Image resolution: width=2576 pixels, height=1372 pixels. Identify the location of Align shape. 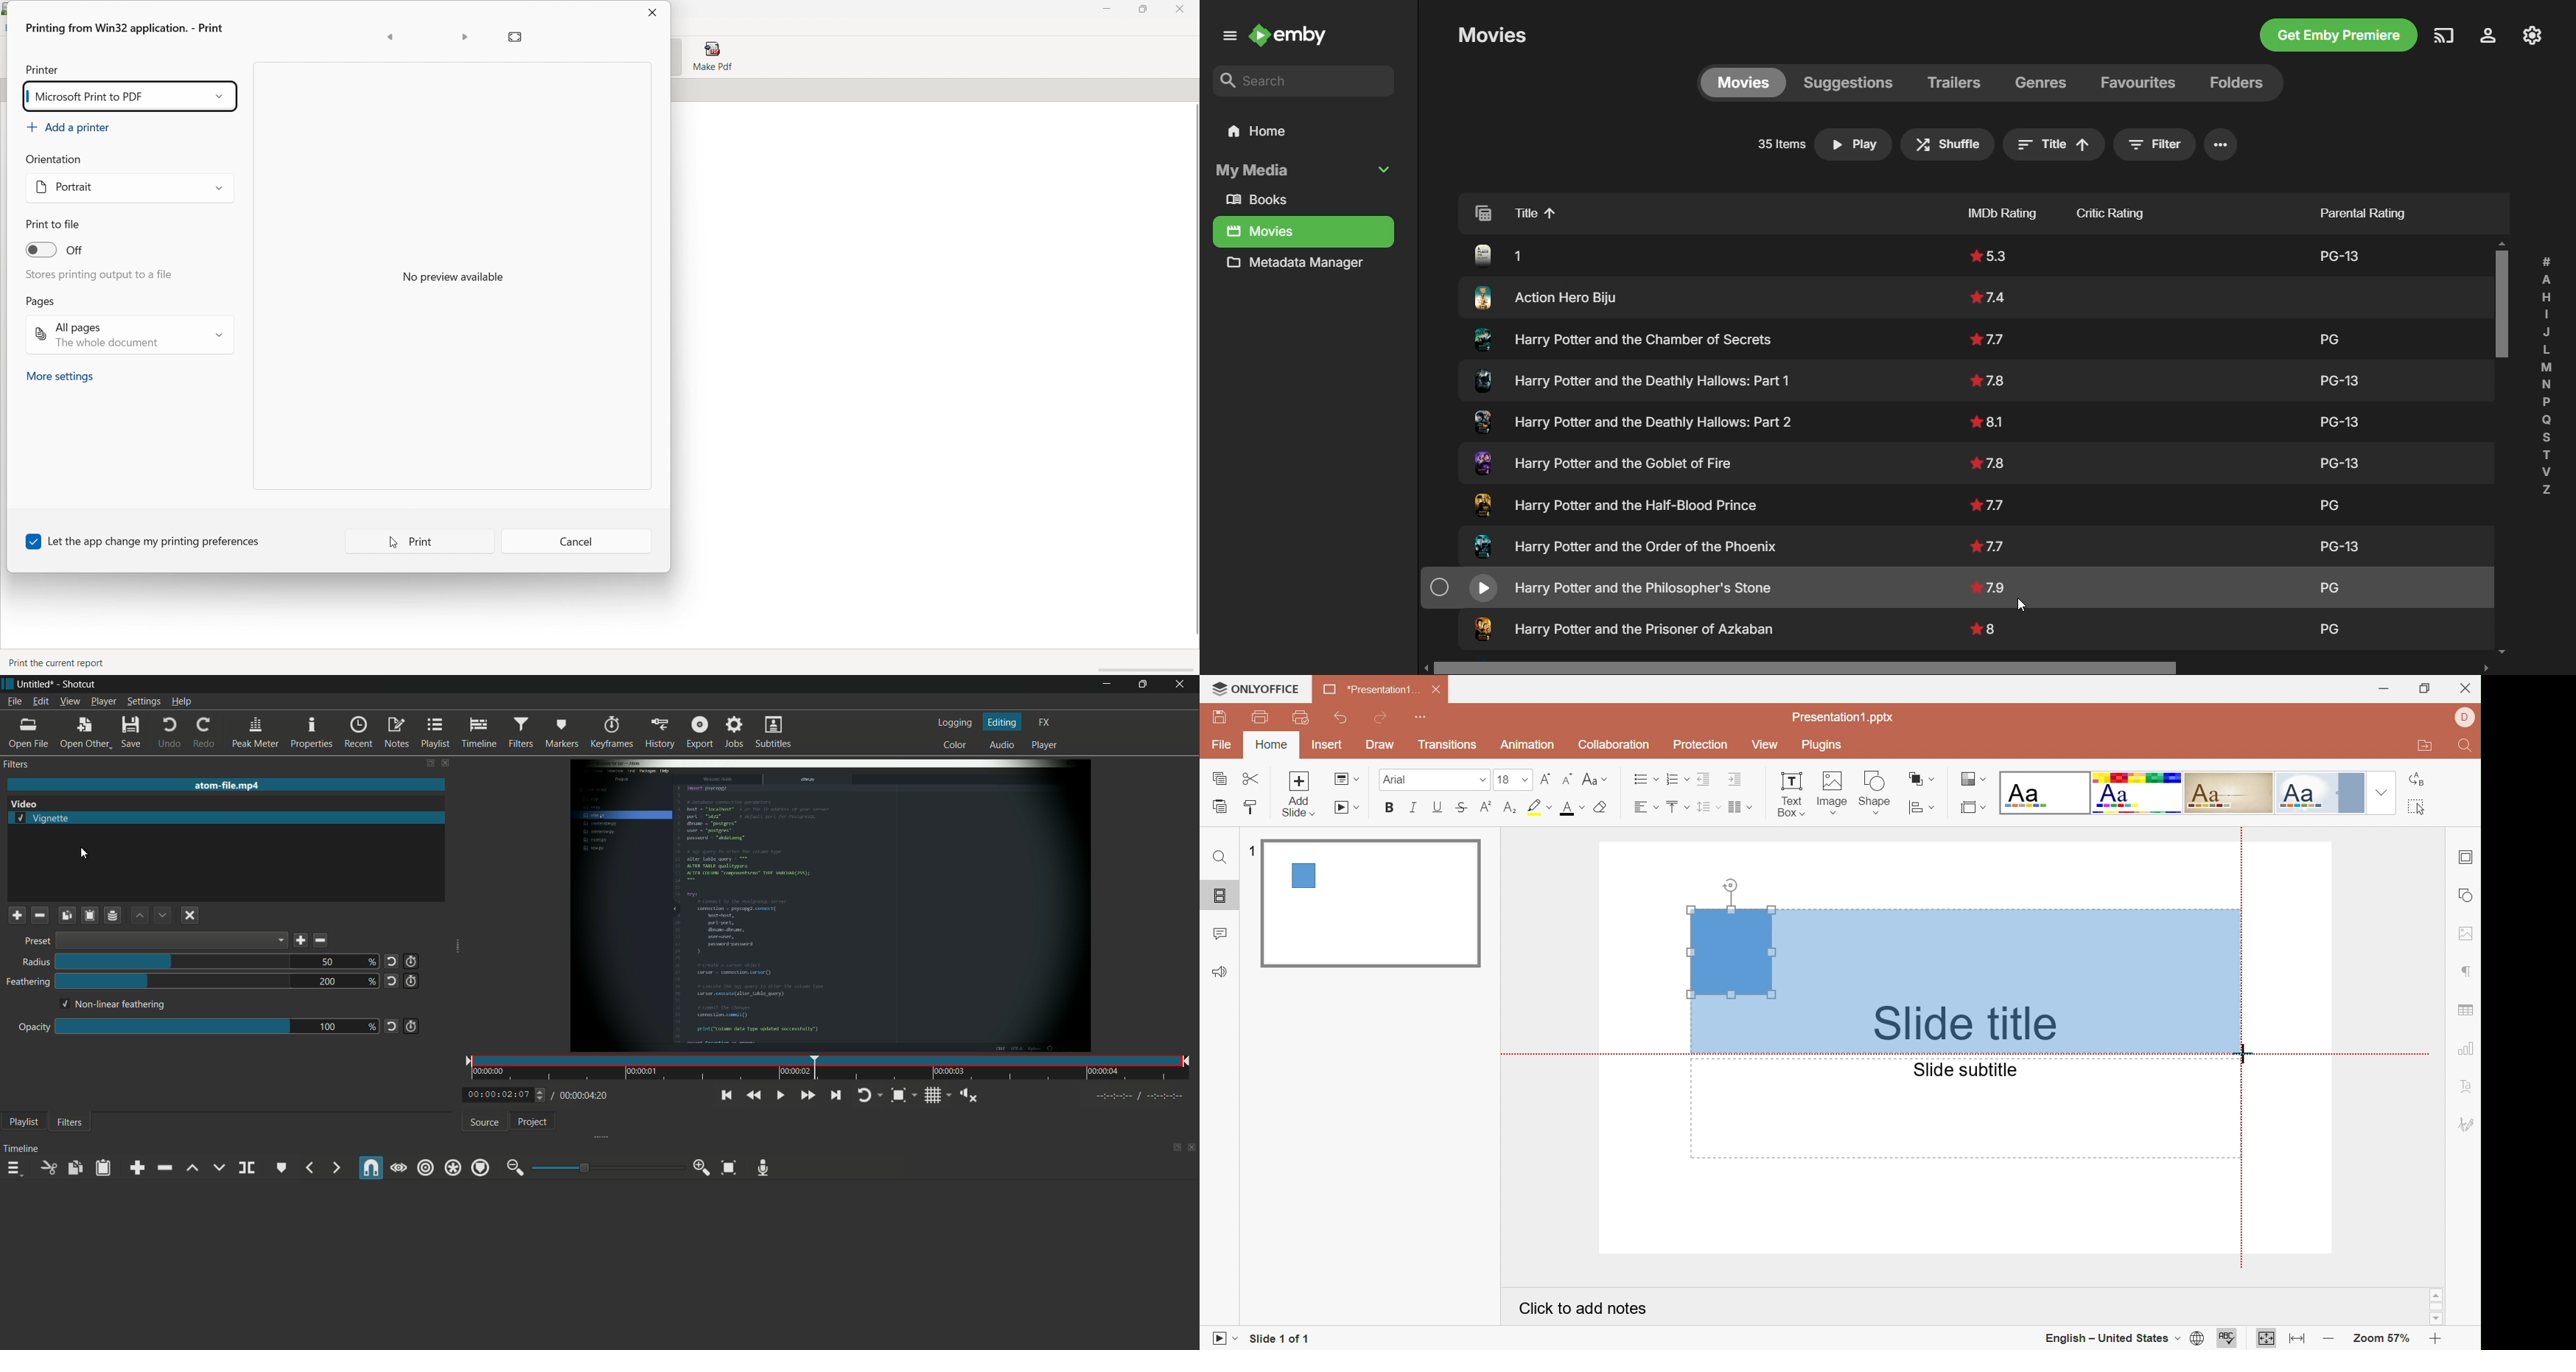
(1921, 810).